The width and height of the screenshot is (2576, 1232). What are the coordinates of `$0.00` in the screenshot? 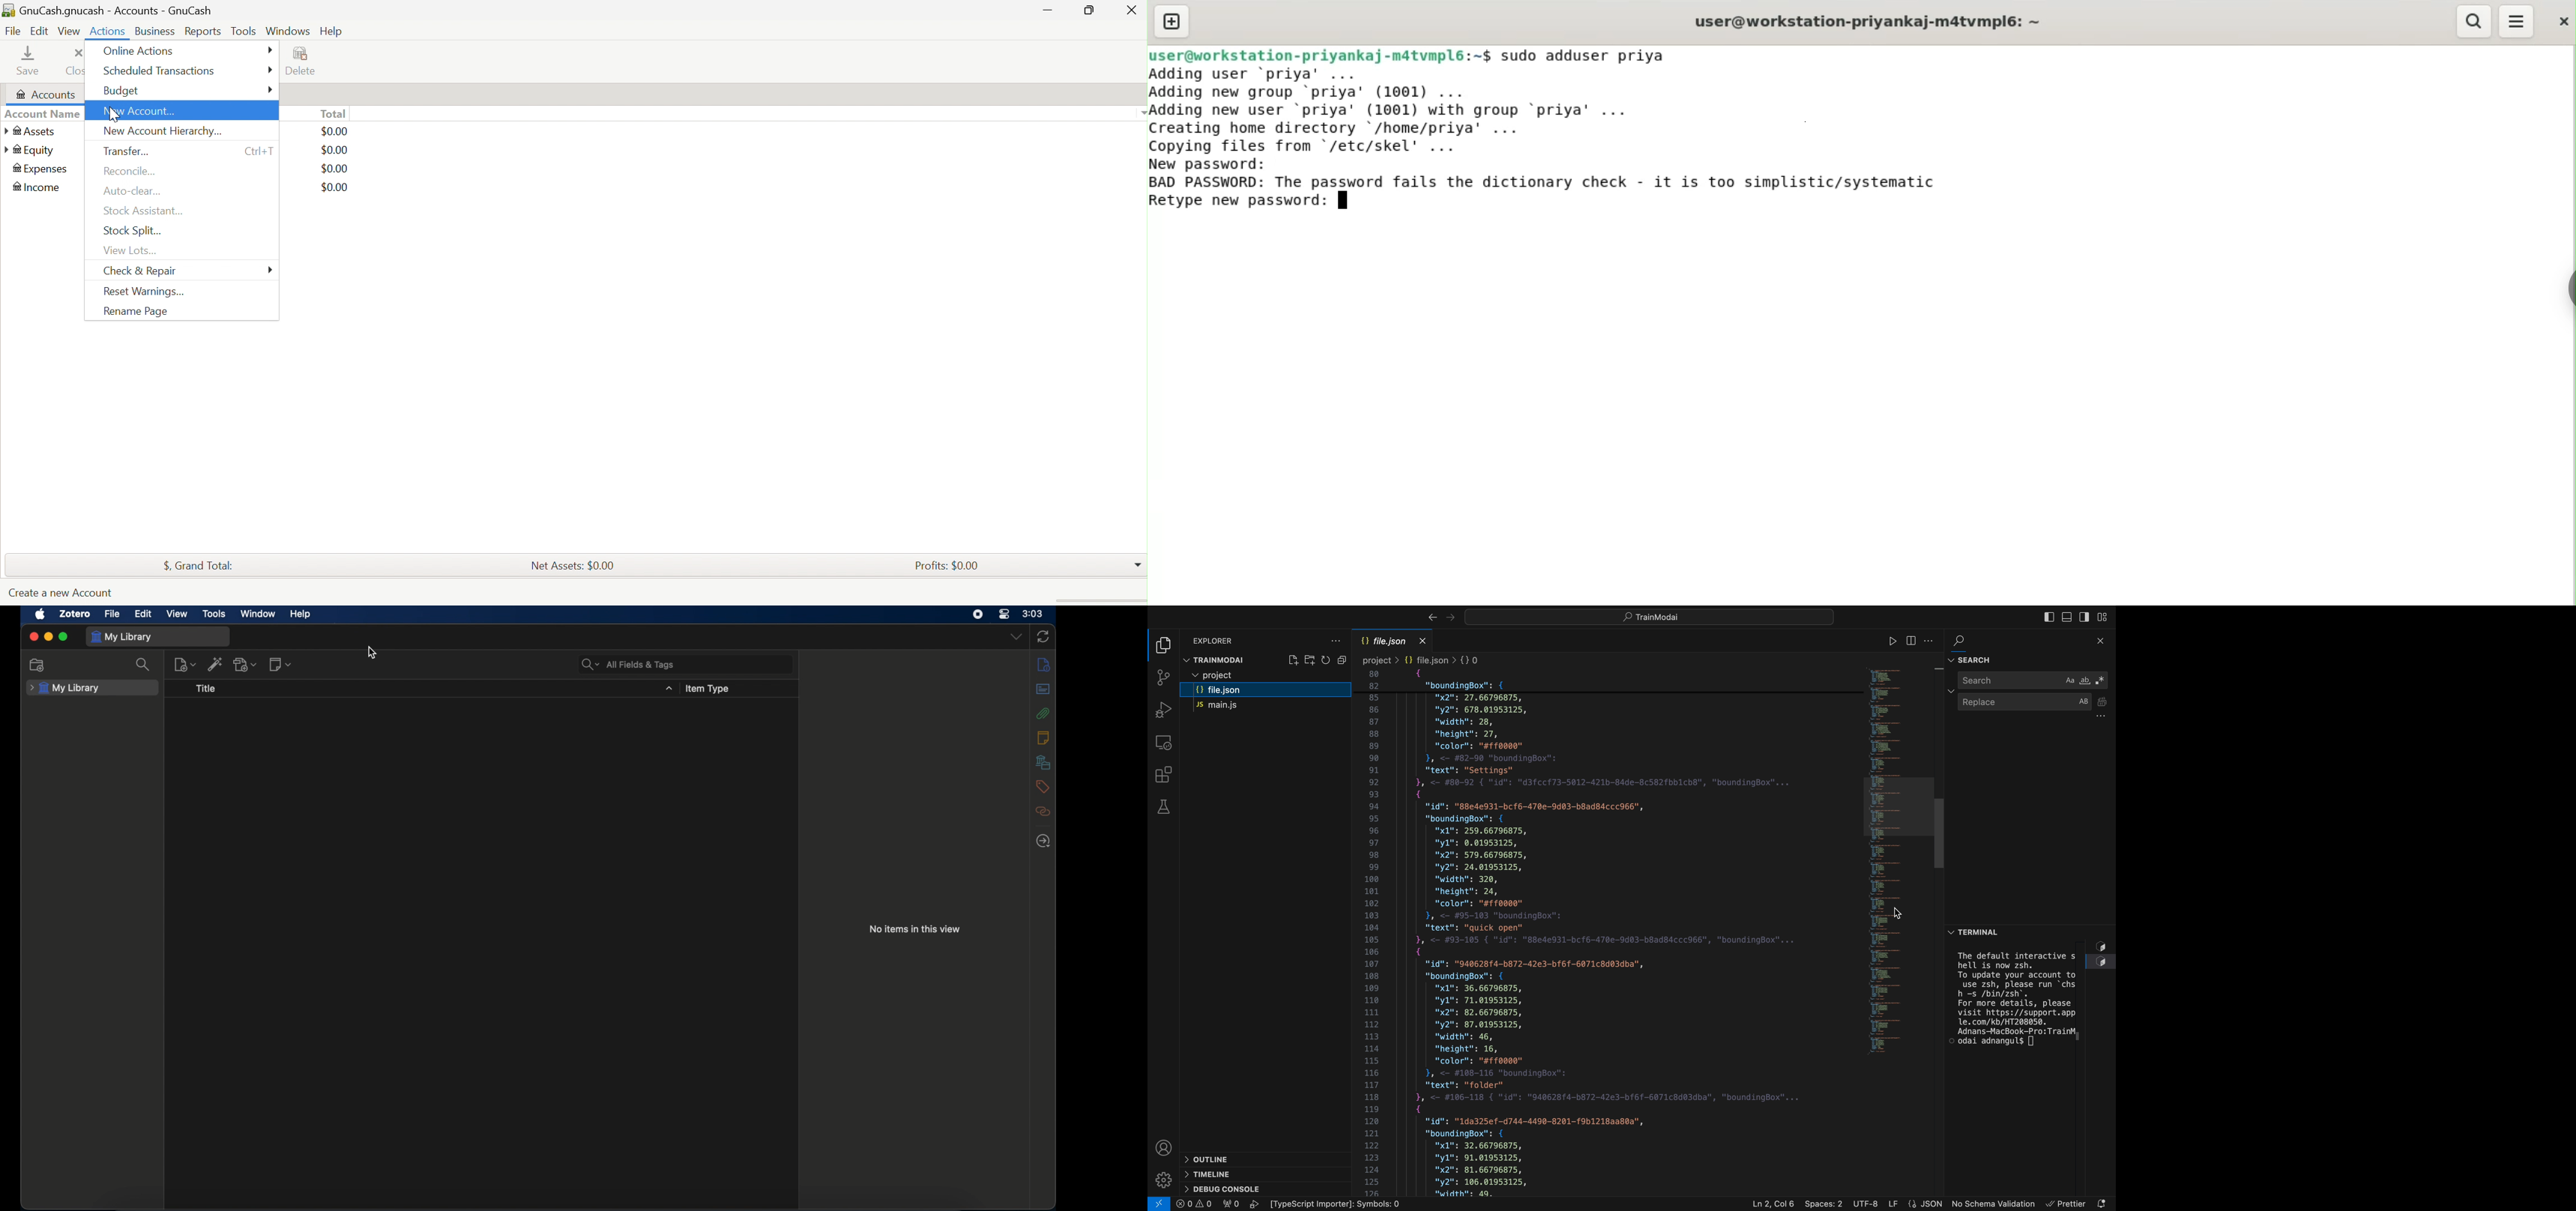 It's located at (335, 187).